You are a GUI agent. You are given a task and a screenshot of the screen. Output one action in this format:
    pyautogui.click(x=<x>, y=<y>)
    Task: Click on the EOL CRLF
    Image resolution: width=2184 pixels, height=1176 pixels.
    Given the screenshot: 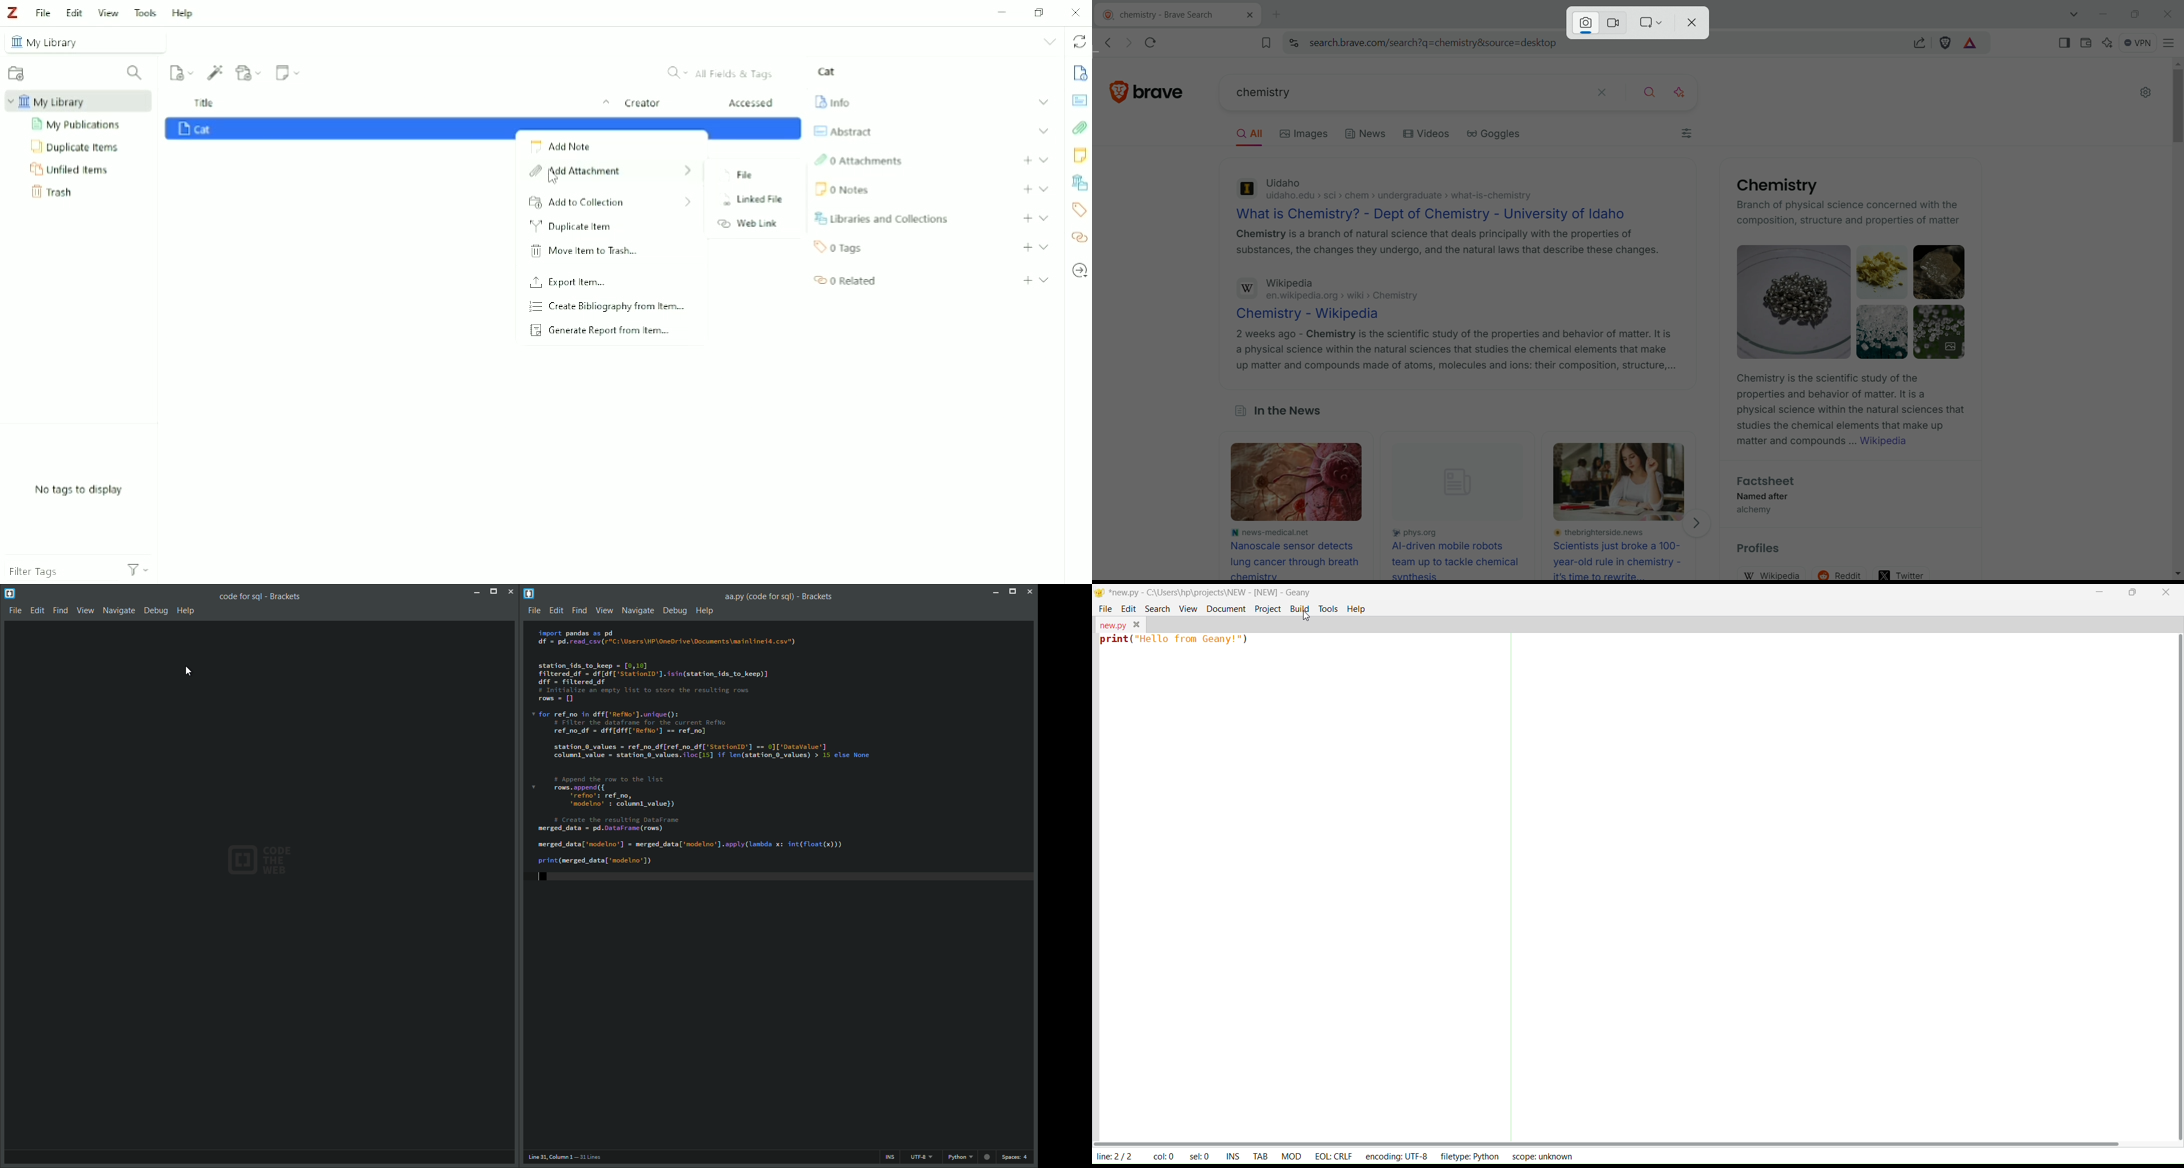 What is the action you would take?
    pyautogui.click(x=1334, y=1155)
    